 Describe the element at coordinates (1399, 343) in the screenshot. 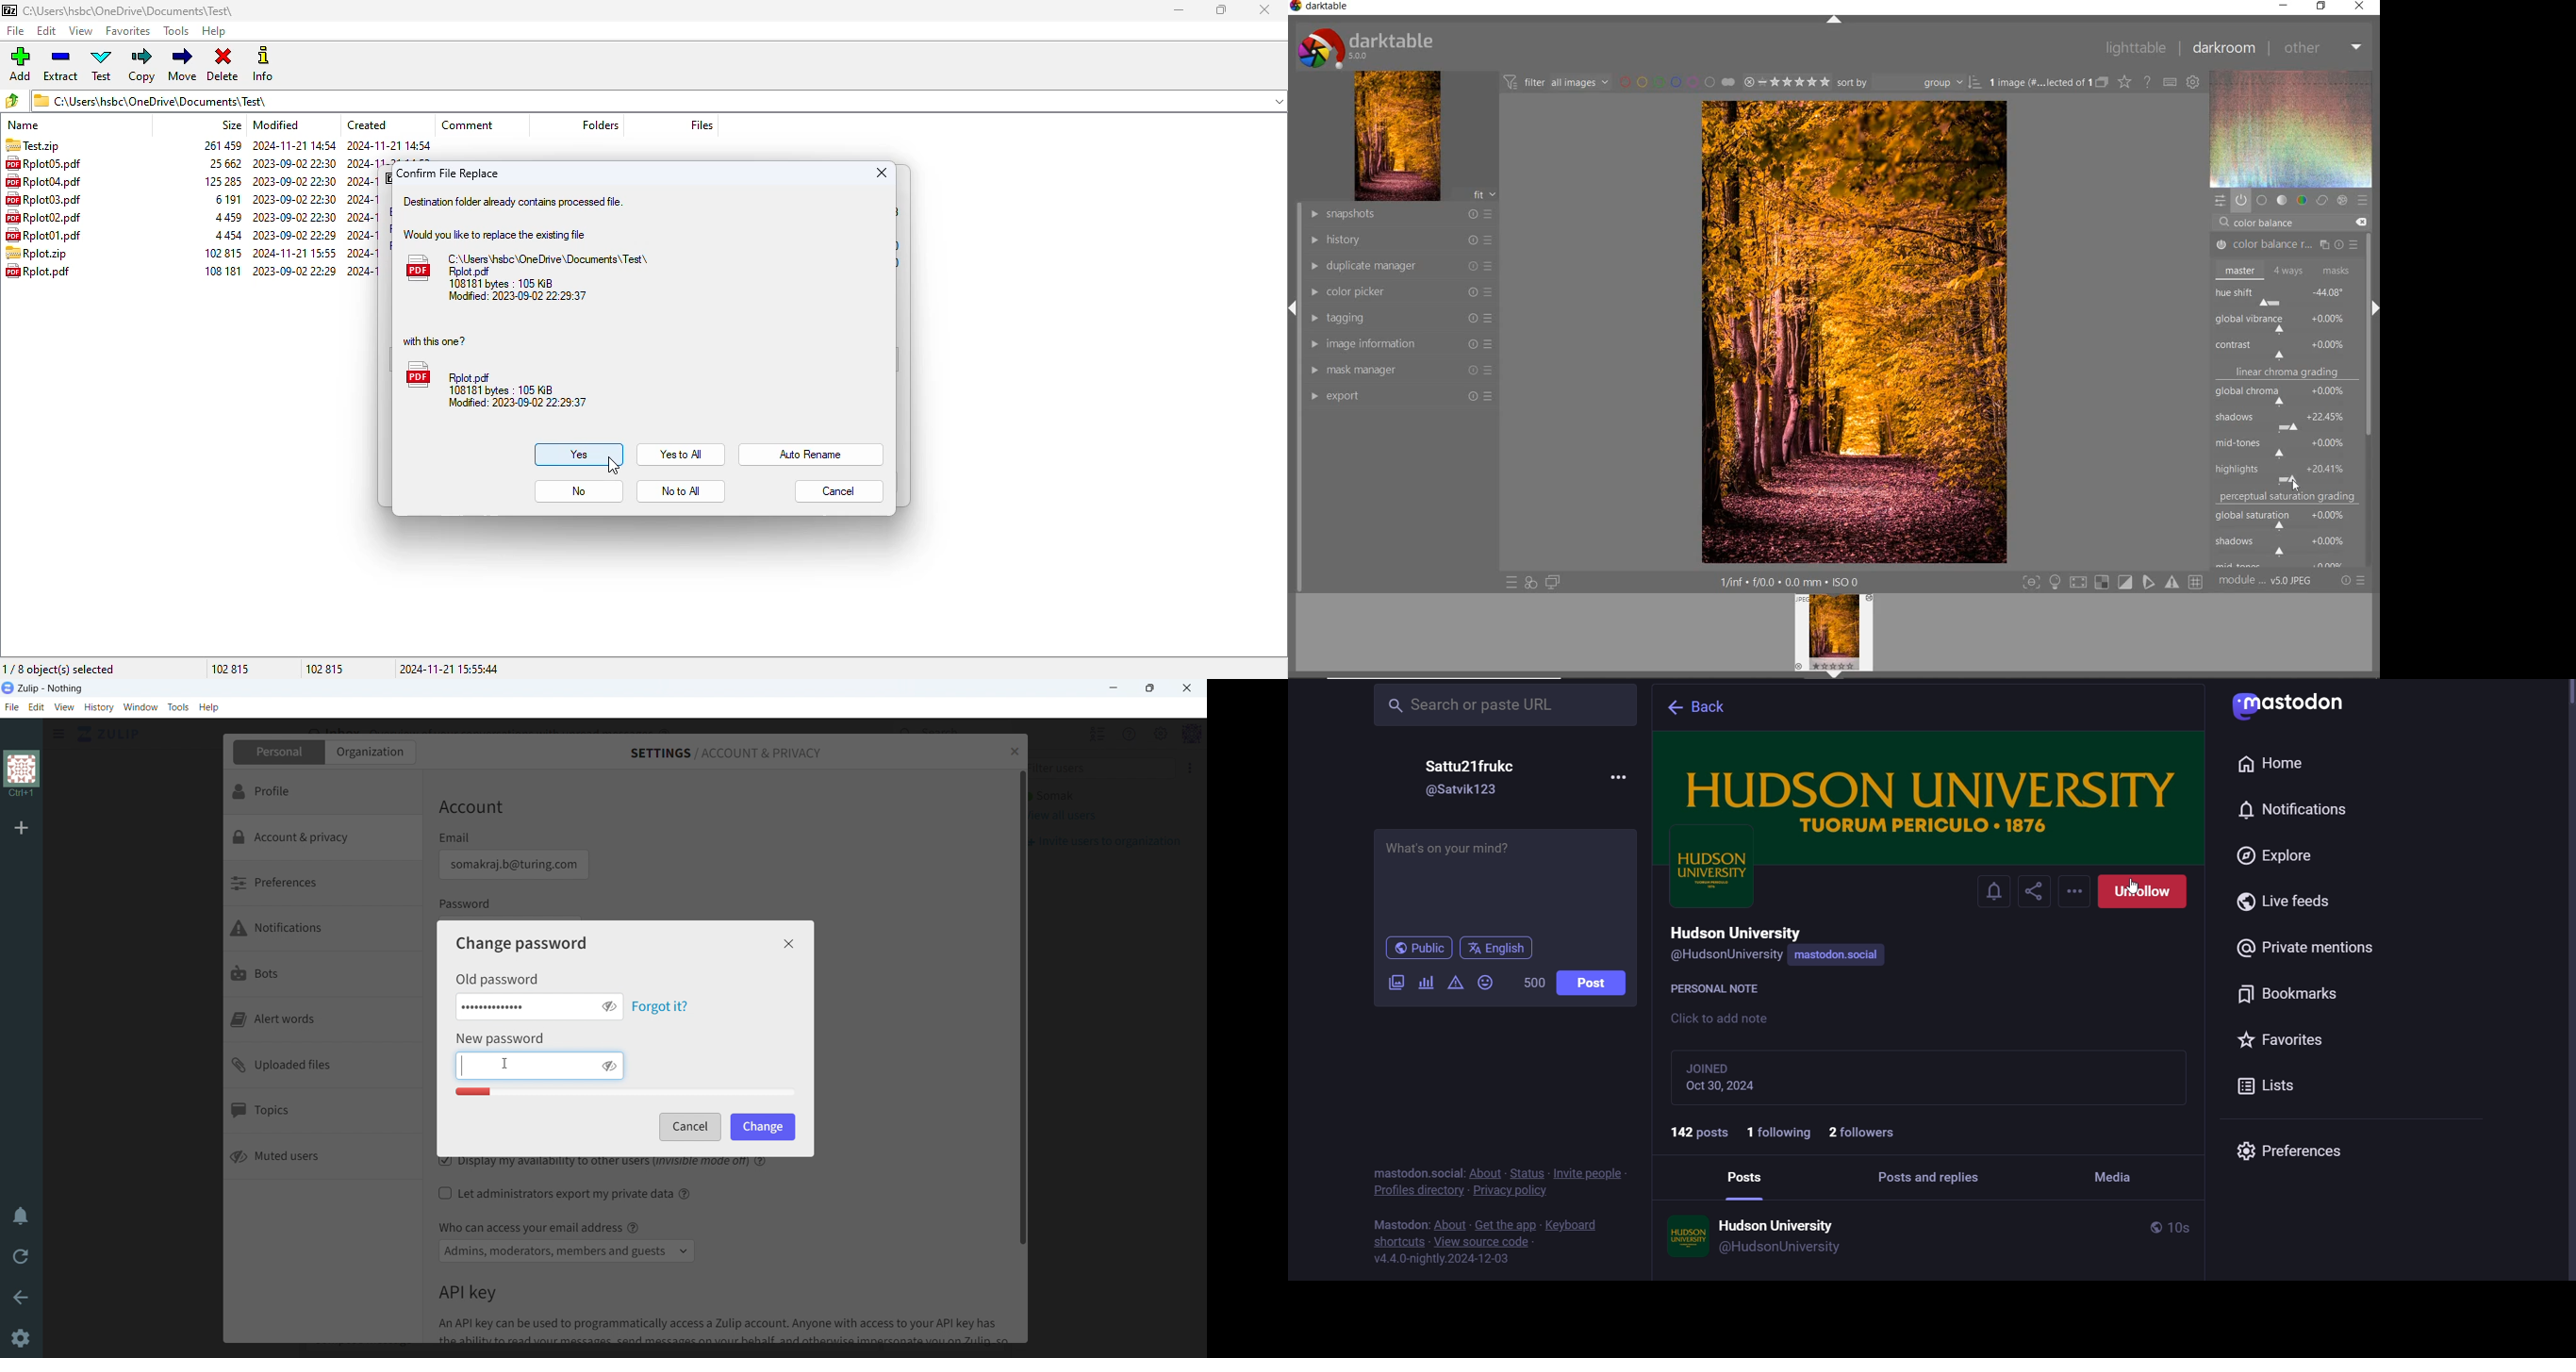

I see `image information` at that location.